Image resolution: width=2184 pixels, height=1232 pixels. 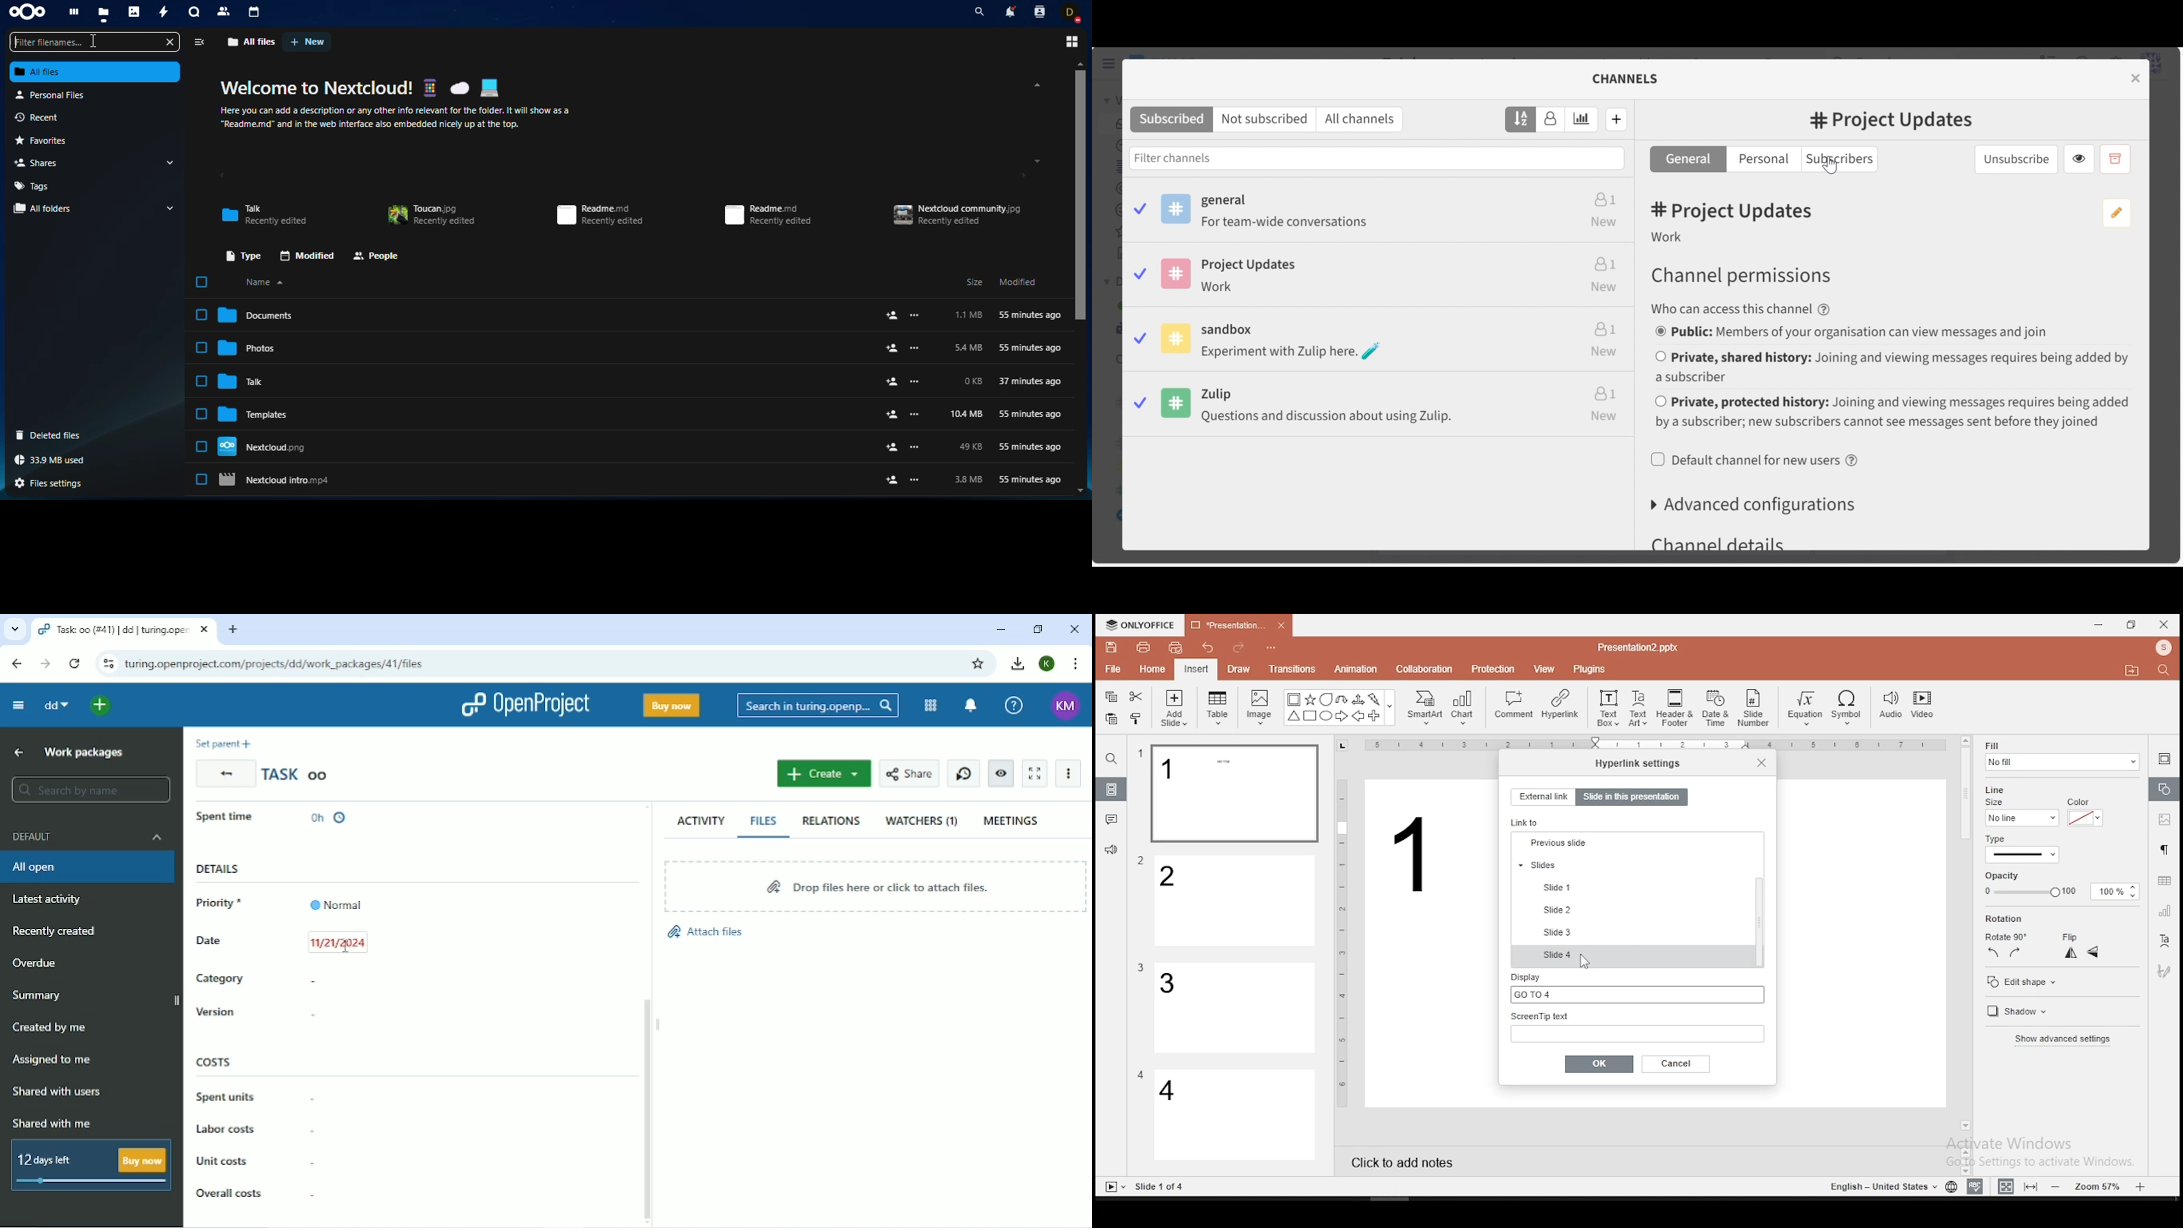 What do you see at coordinates (397, 111) in the screenshot?
I see `Here you can add a description or any other info relevant for the folder. It will show as a` at bounding box center [397, 111].